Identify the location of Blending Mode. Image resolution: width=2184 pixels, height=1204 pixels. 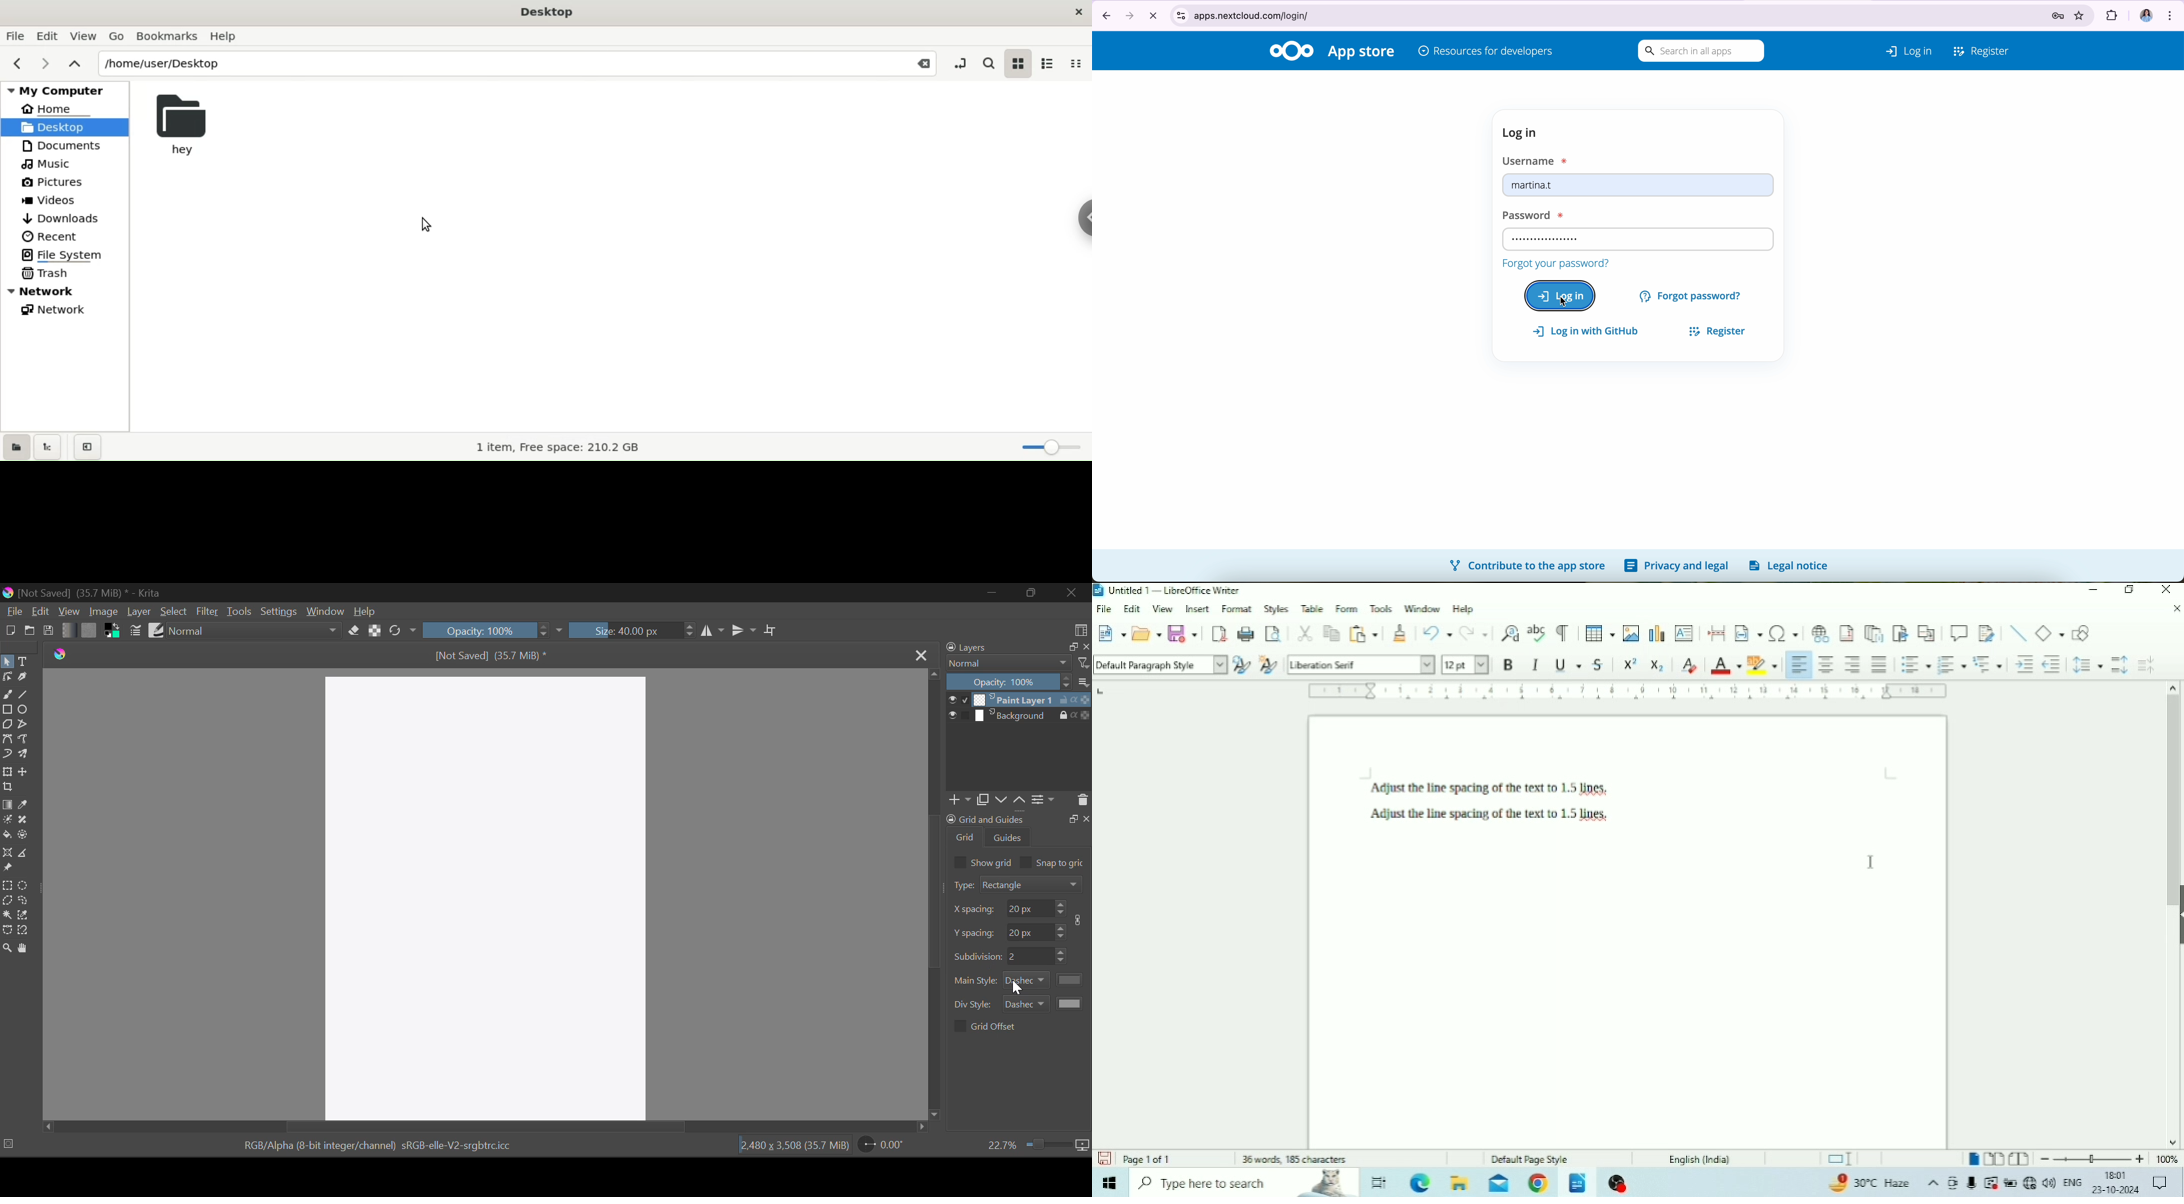
(256, 630).